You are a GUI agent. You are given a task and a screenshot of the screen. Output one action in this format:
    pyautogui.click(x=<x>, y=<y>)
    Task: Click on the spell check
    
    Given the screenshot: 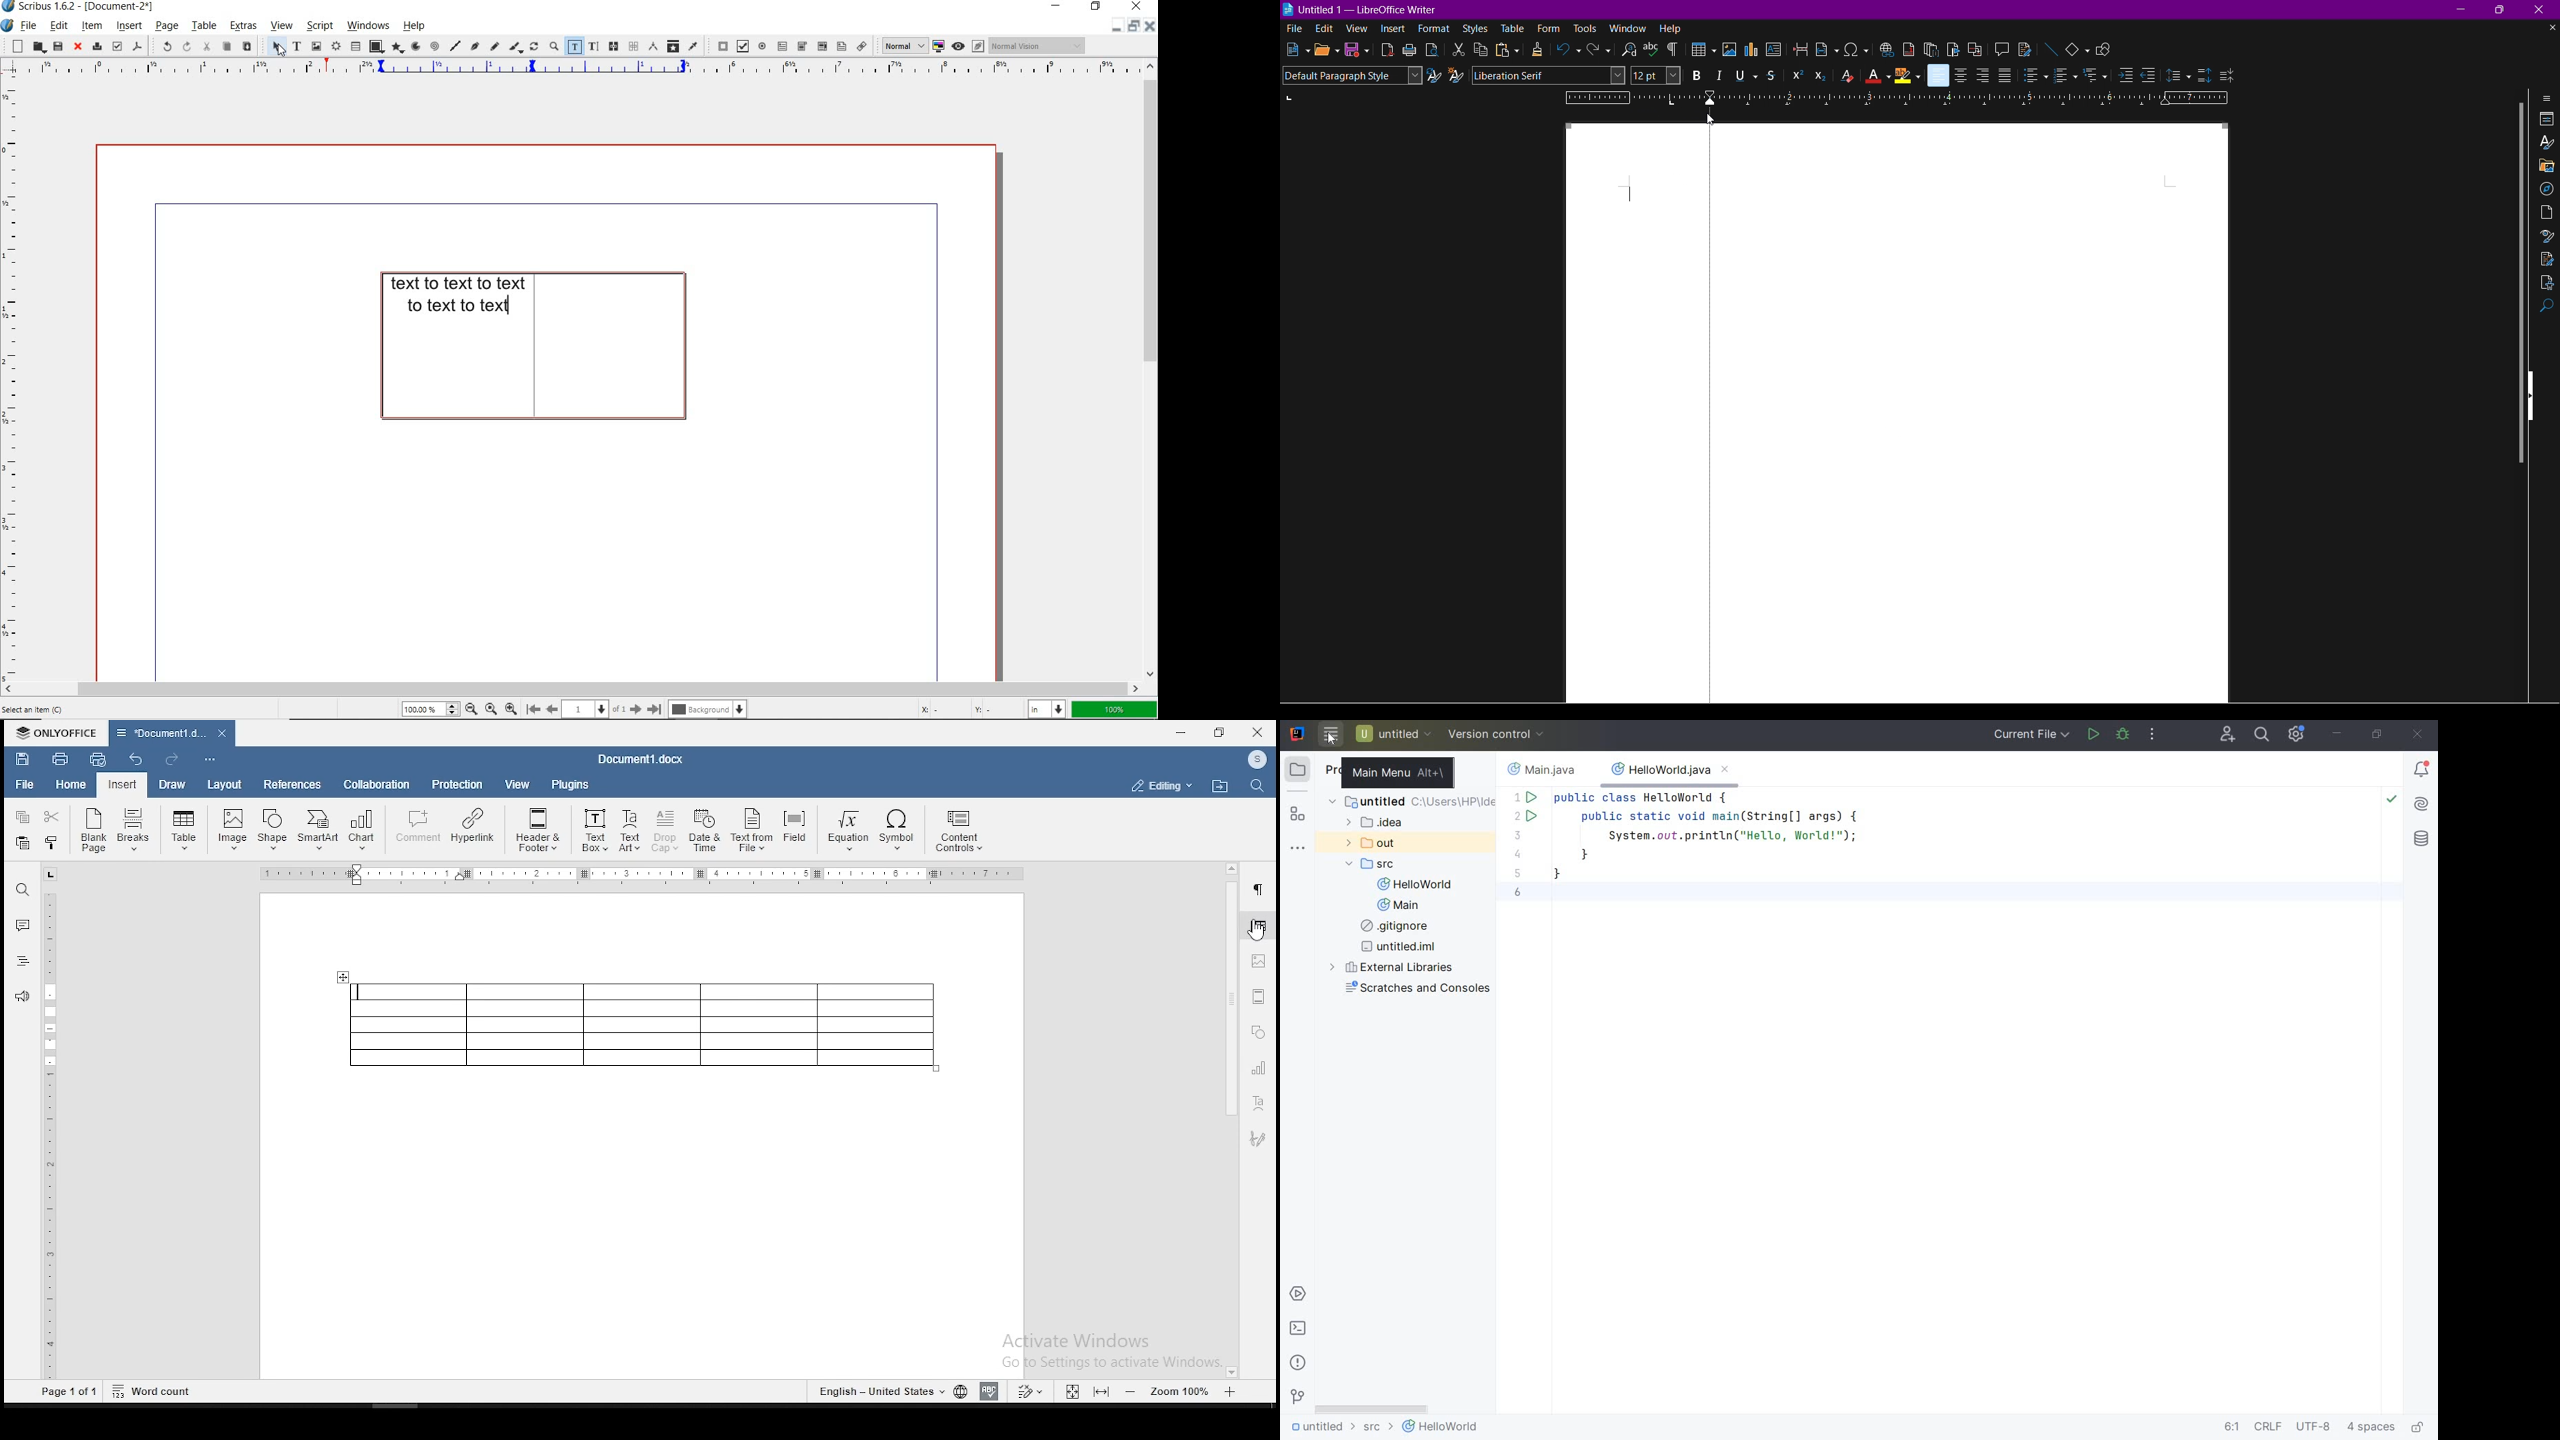 What is the action you would take?
    pyautogui.click(x=989, y=1392)
    